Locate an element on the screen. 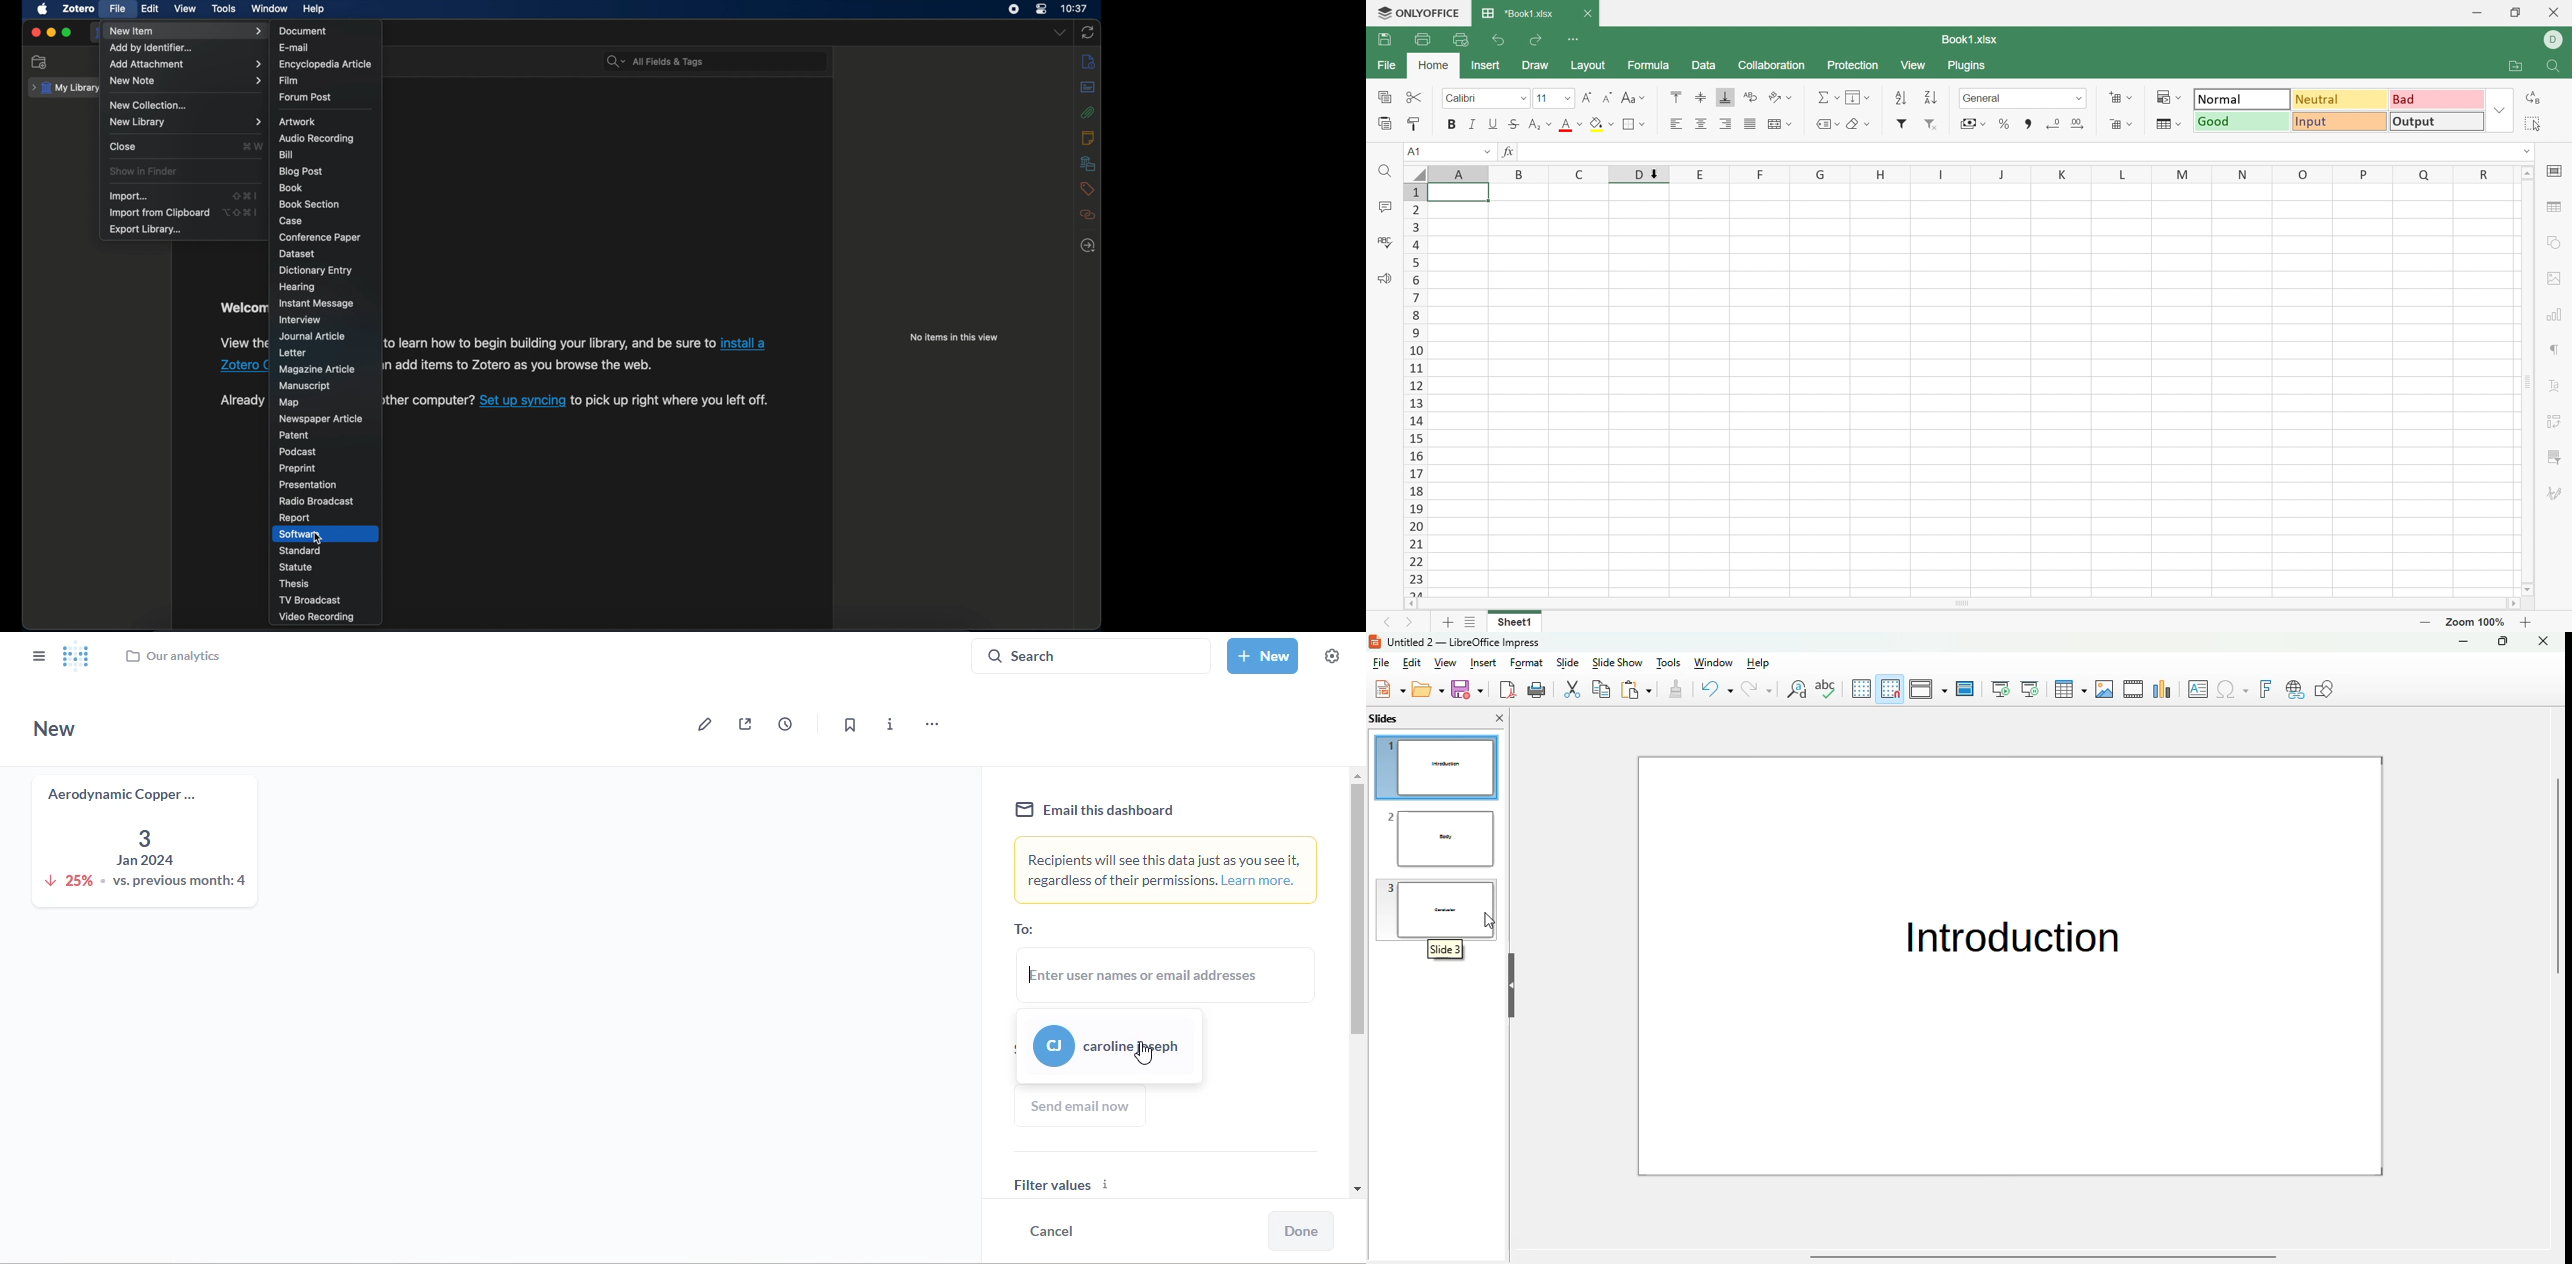 Image resolution: width=2576 pixels, height=1288 pixels. case is located at coordinates (291, 221).